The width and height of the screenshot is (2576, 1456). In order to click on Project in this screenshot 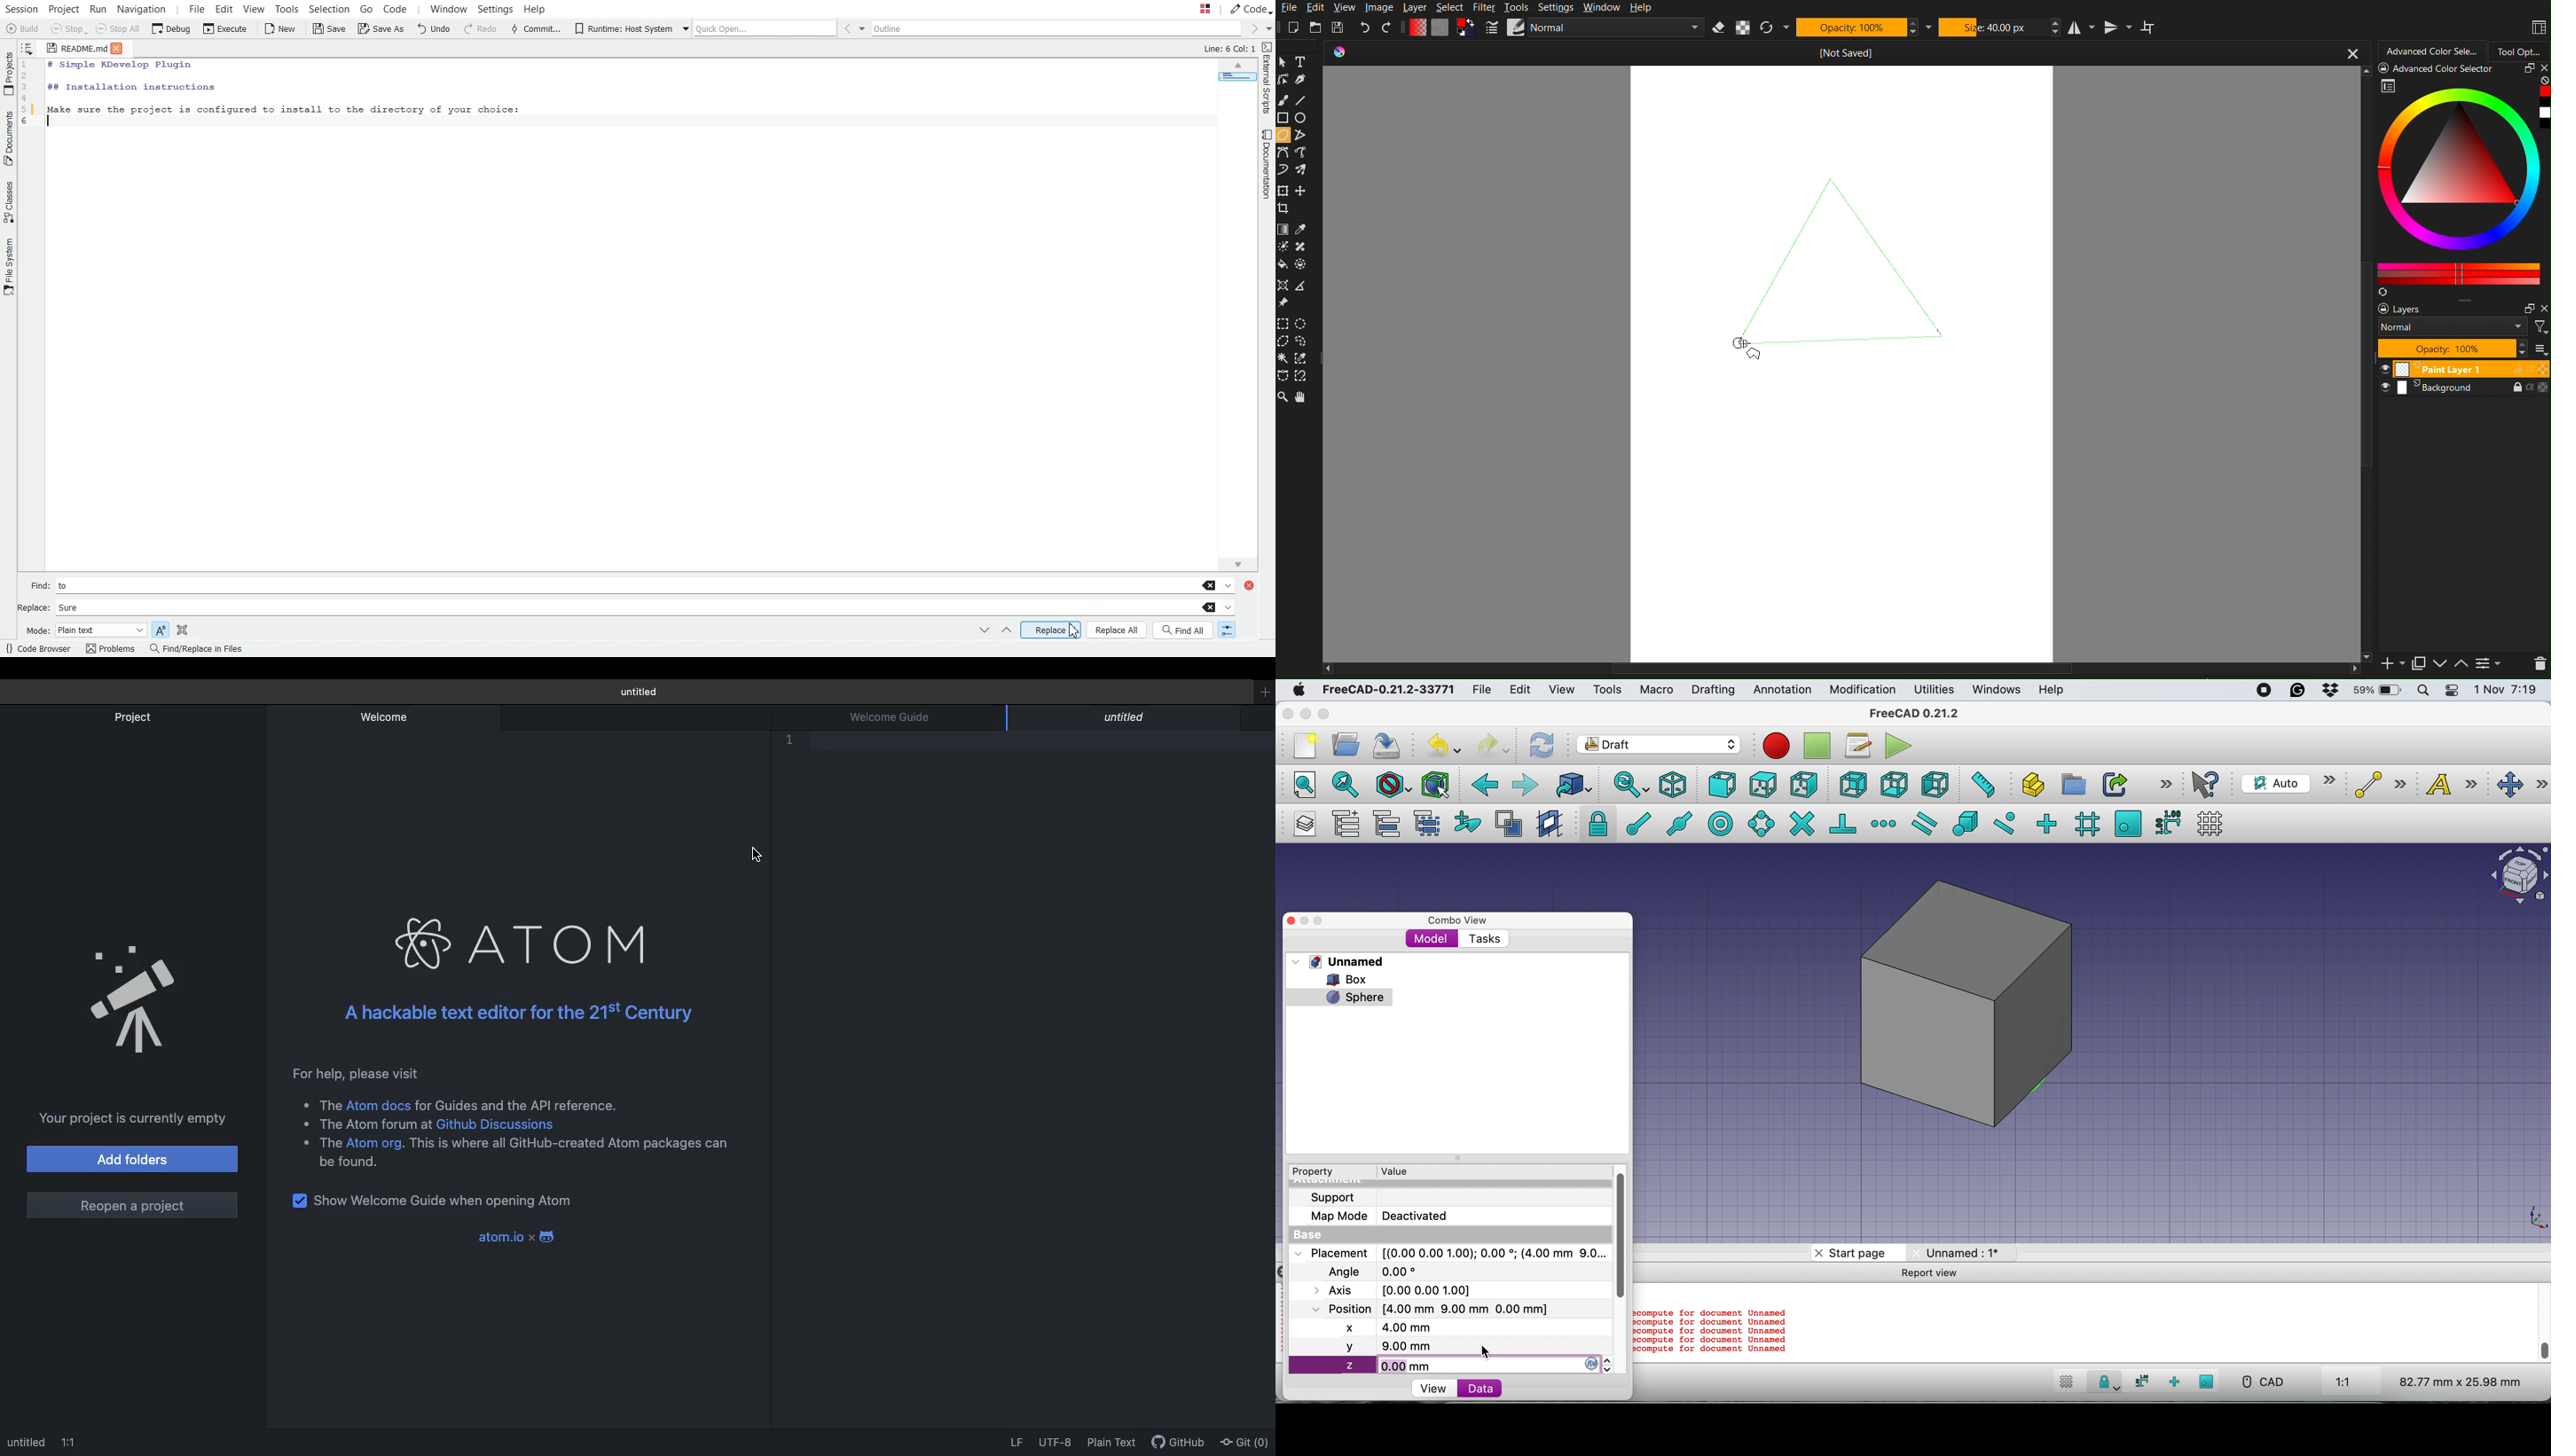, I will do `click(134, 717)`.